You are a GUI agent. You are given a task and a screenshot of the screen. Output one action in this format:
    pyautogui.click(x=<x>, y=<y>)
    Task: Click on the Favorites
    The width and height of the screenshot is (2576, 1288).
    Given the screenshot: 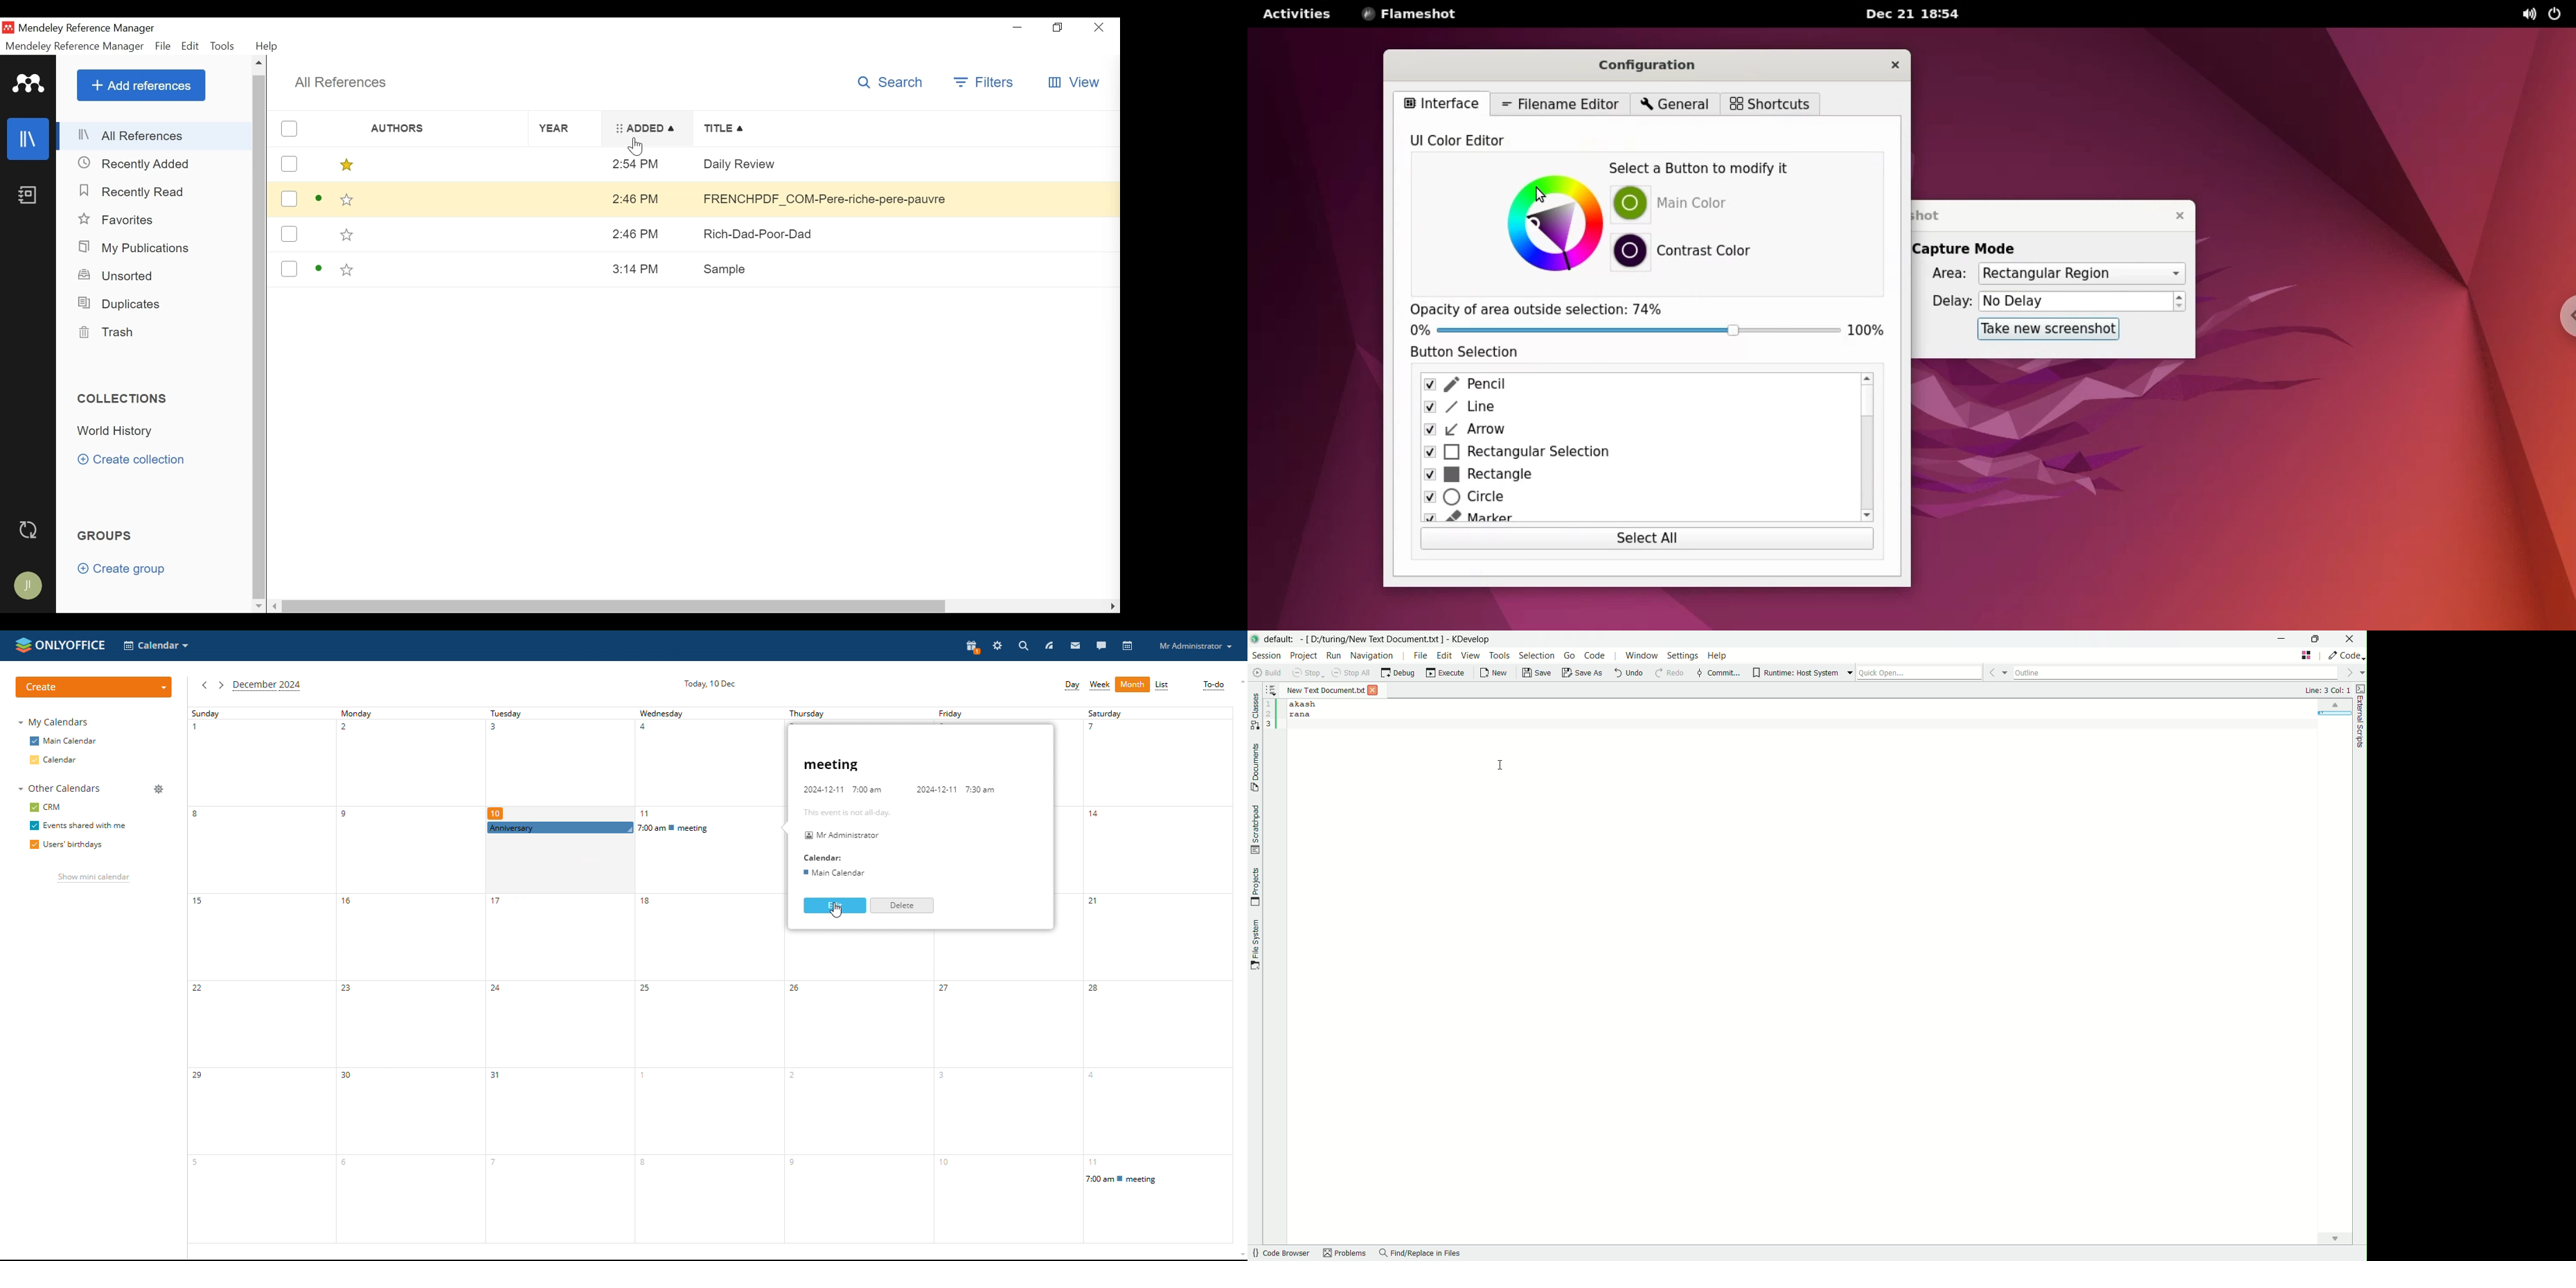 What is the action you would take?
    pyautogui.click(x=118, y=221)
    